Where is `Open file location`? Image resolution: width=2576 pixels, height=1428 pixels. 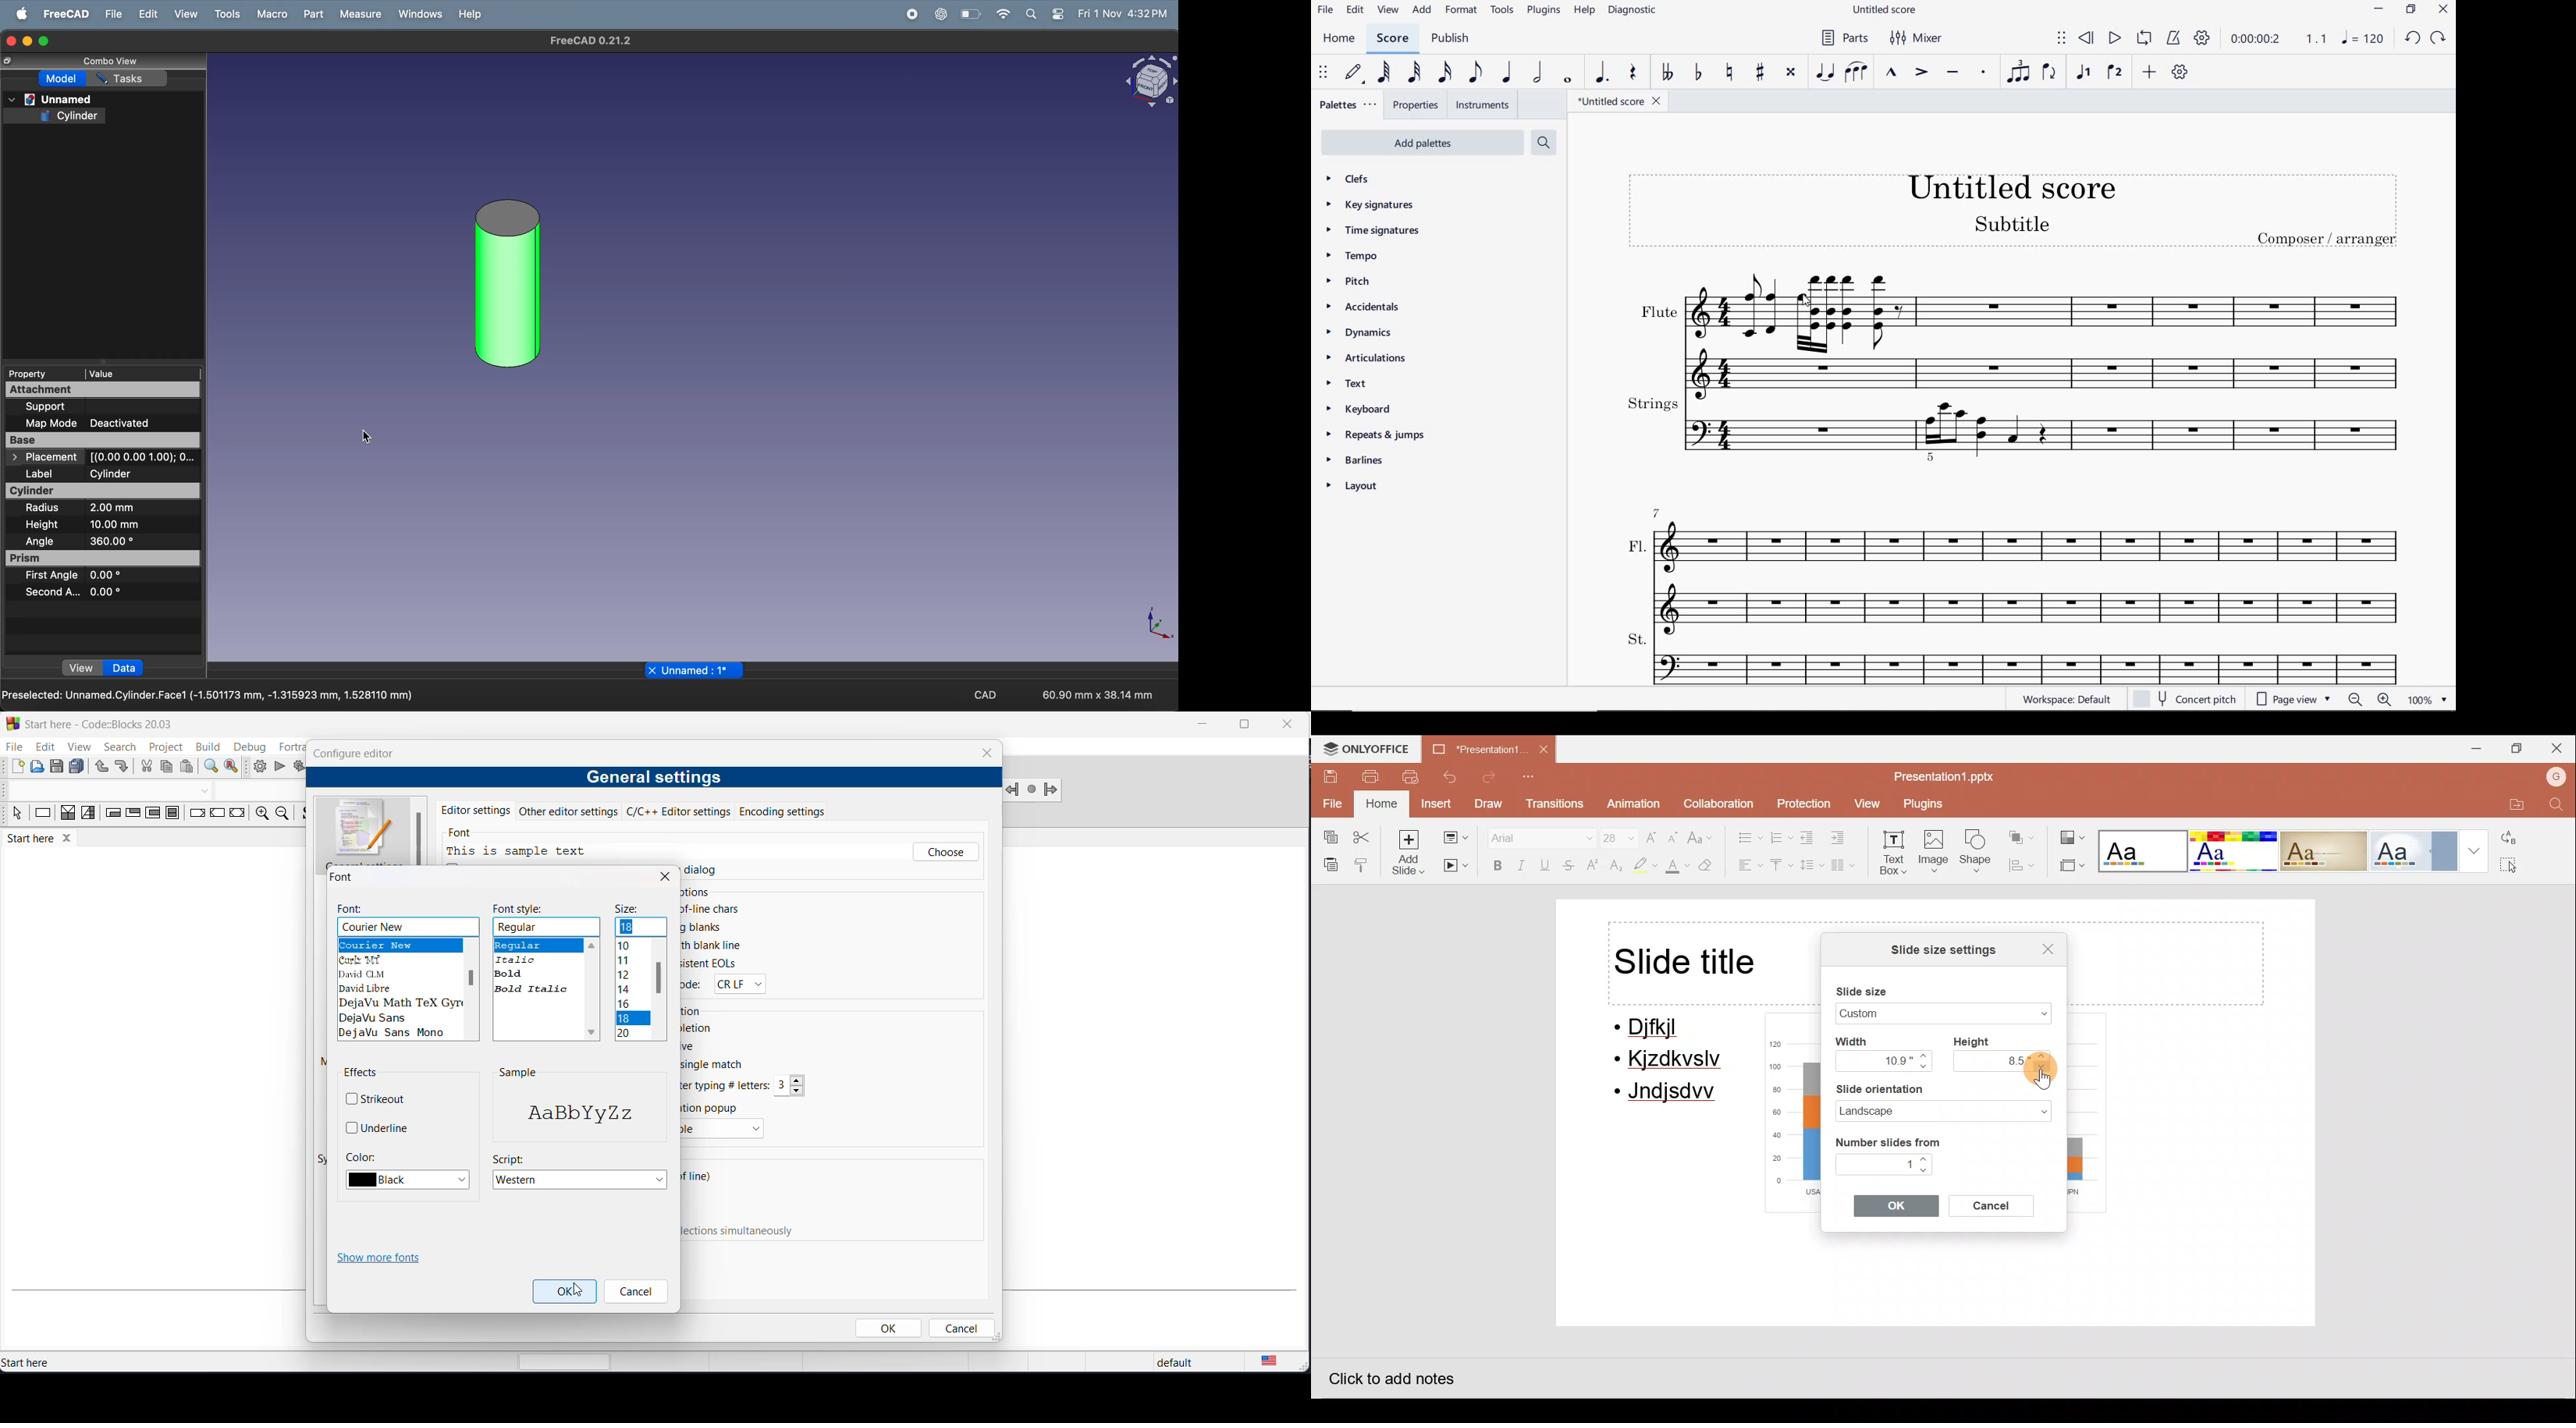 Open file location is located at coordinates (2512, 802).